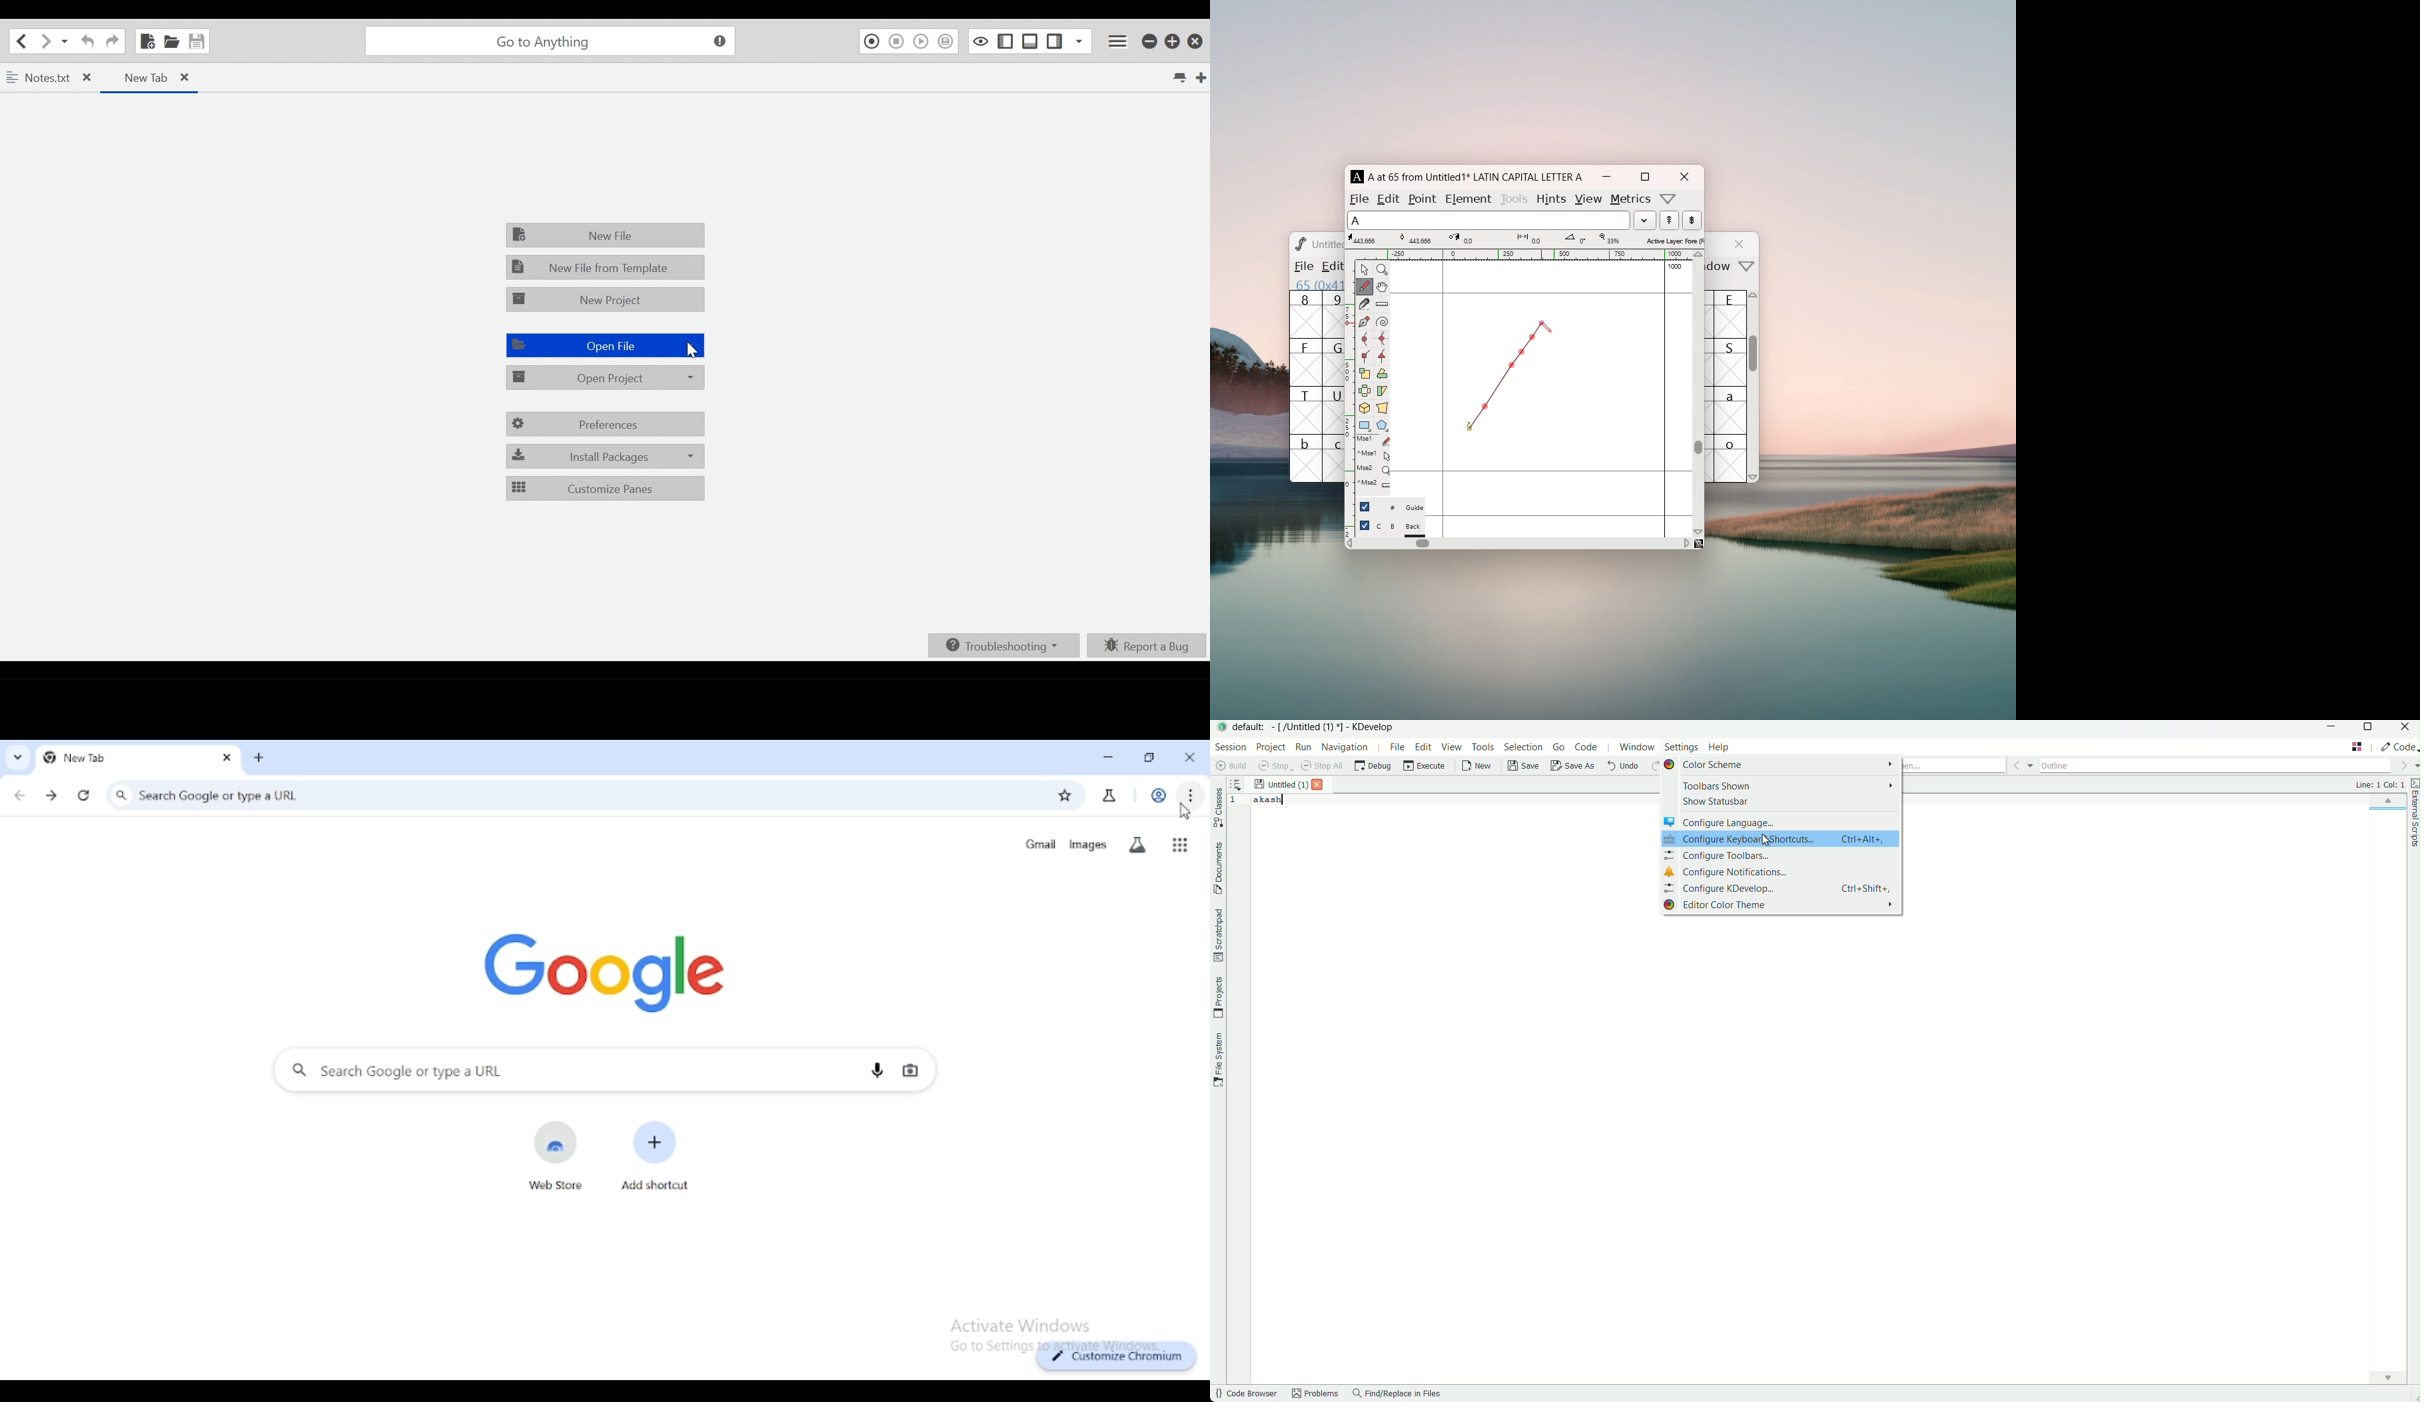 The height and width of the screenshot is (1428, 2436). What do you see at coordinates (1365, 374) in the screenshot?
I see `scale the selection` at bounding box center [1365, 374].